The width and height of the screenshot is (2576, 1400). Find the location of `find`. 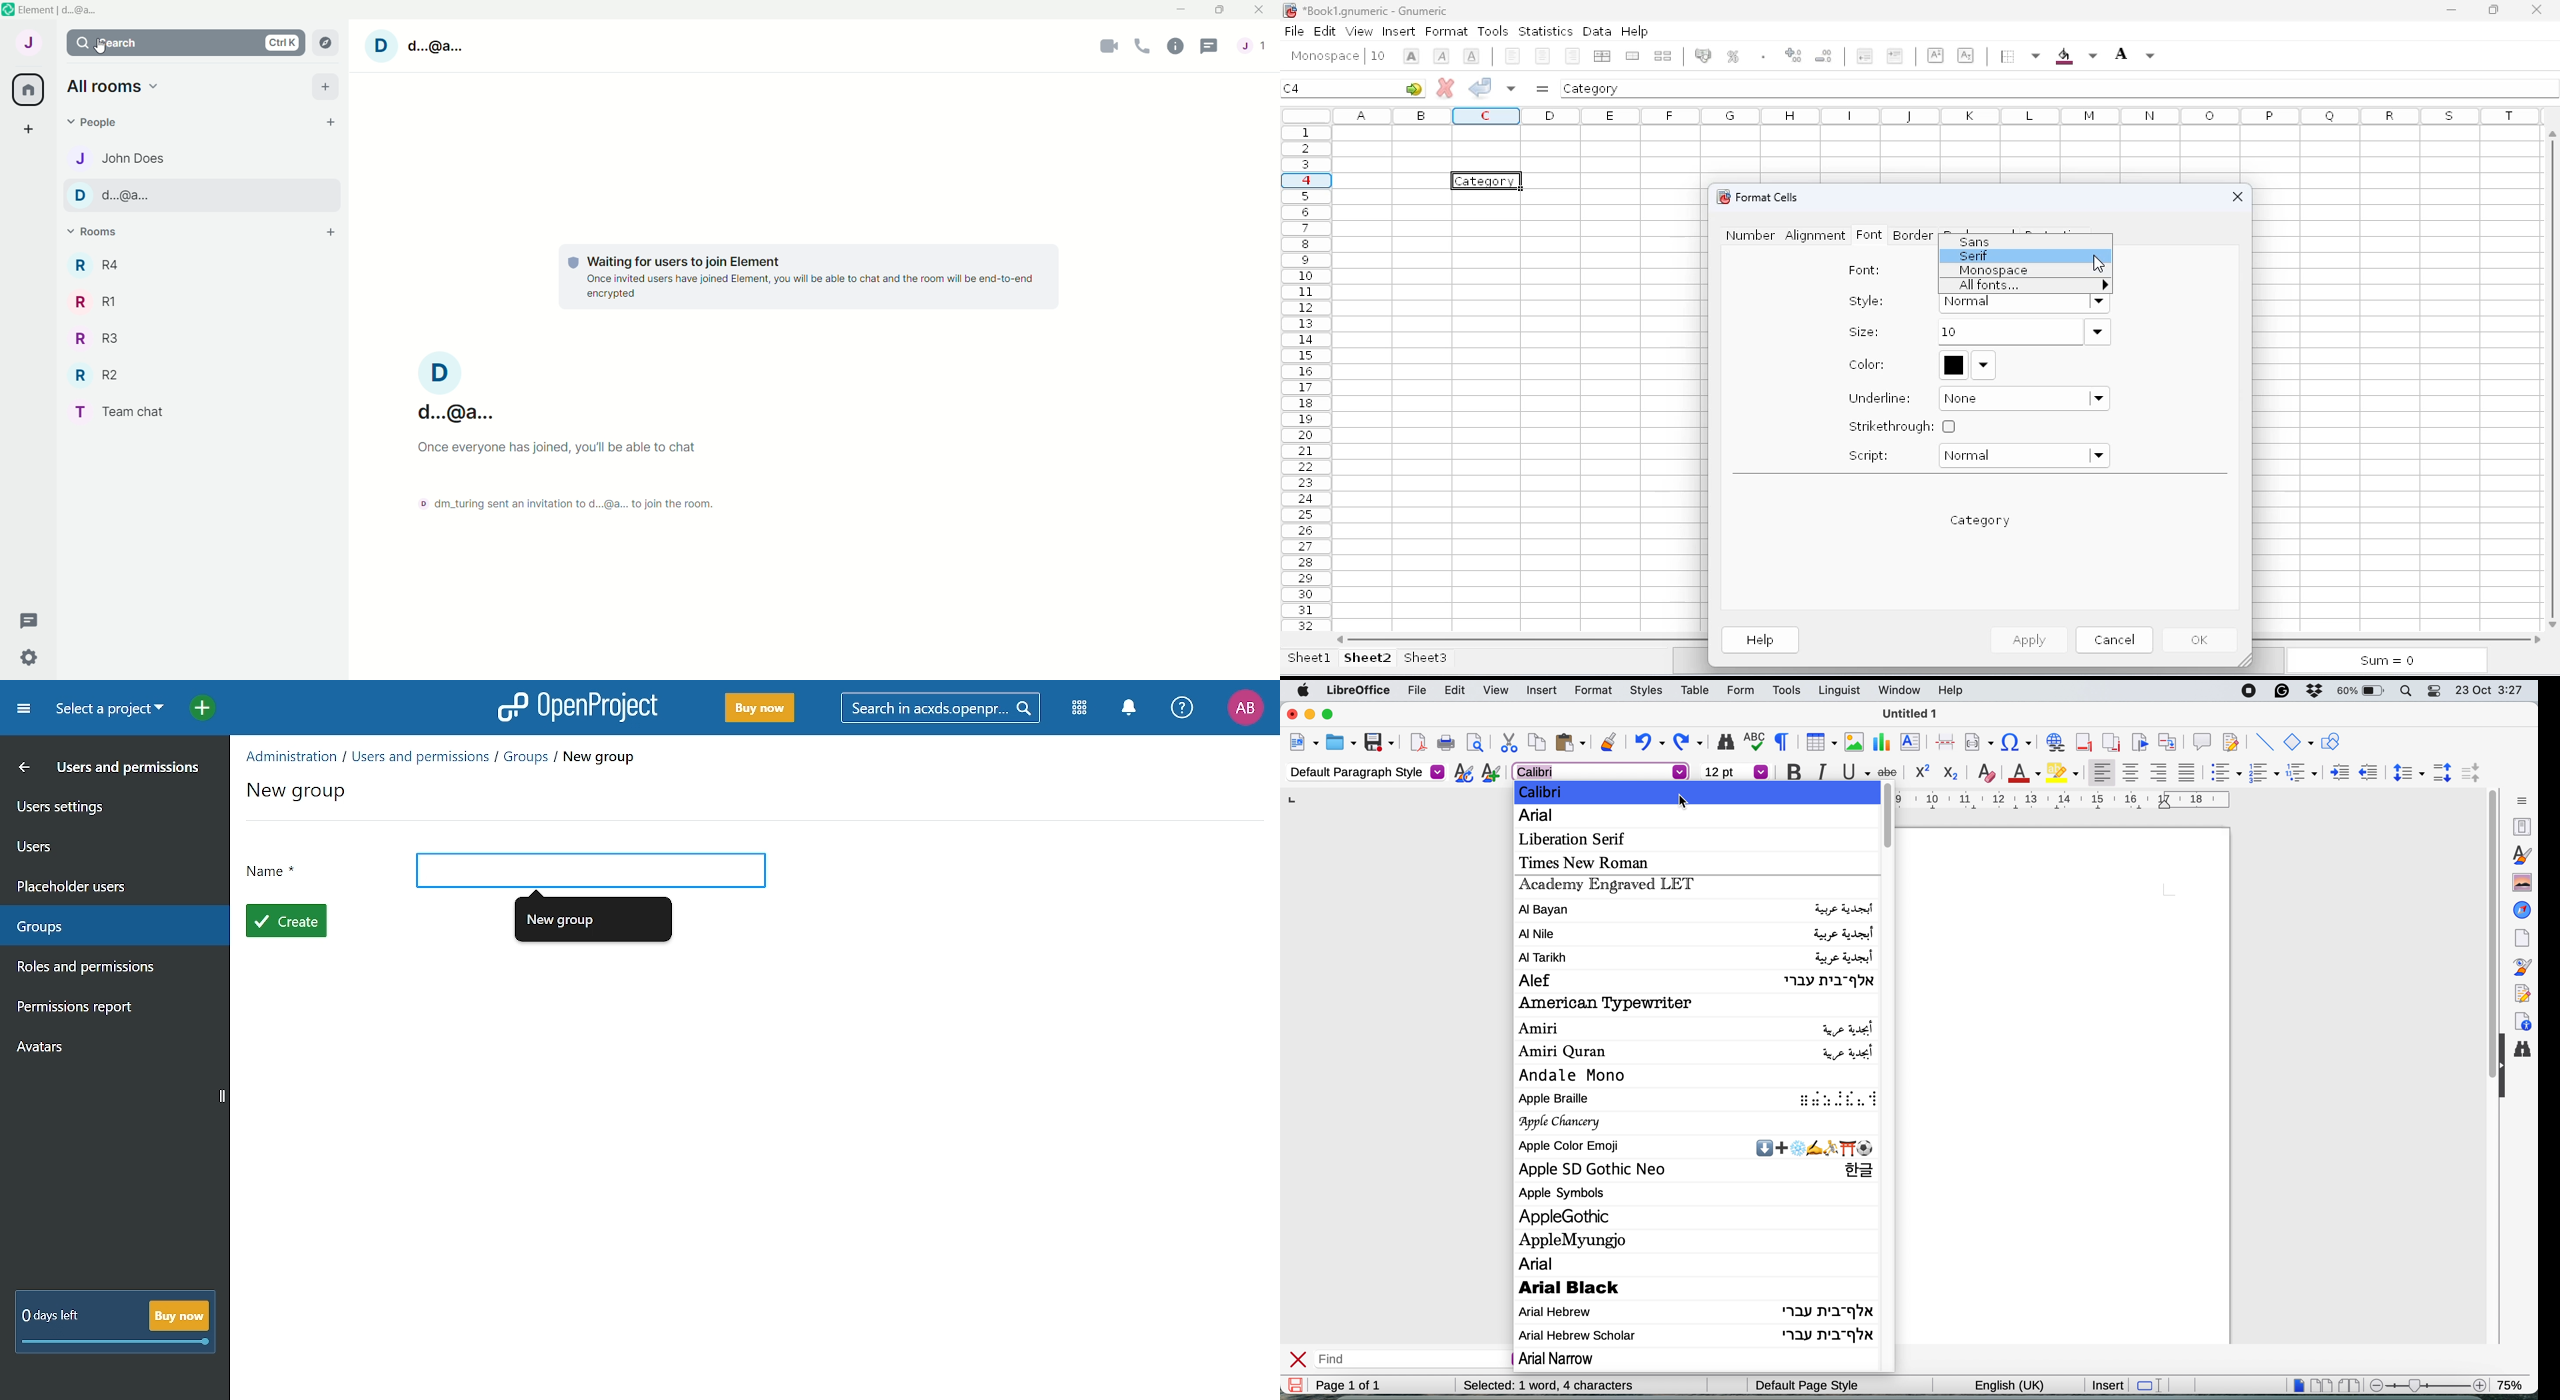

find is located at coordinates (1357, 1359).